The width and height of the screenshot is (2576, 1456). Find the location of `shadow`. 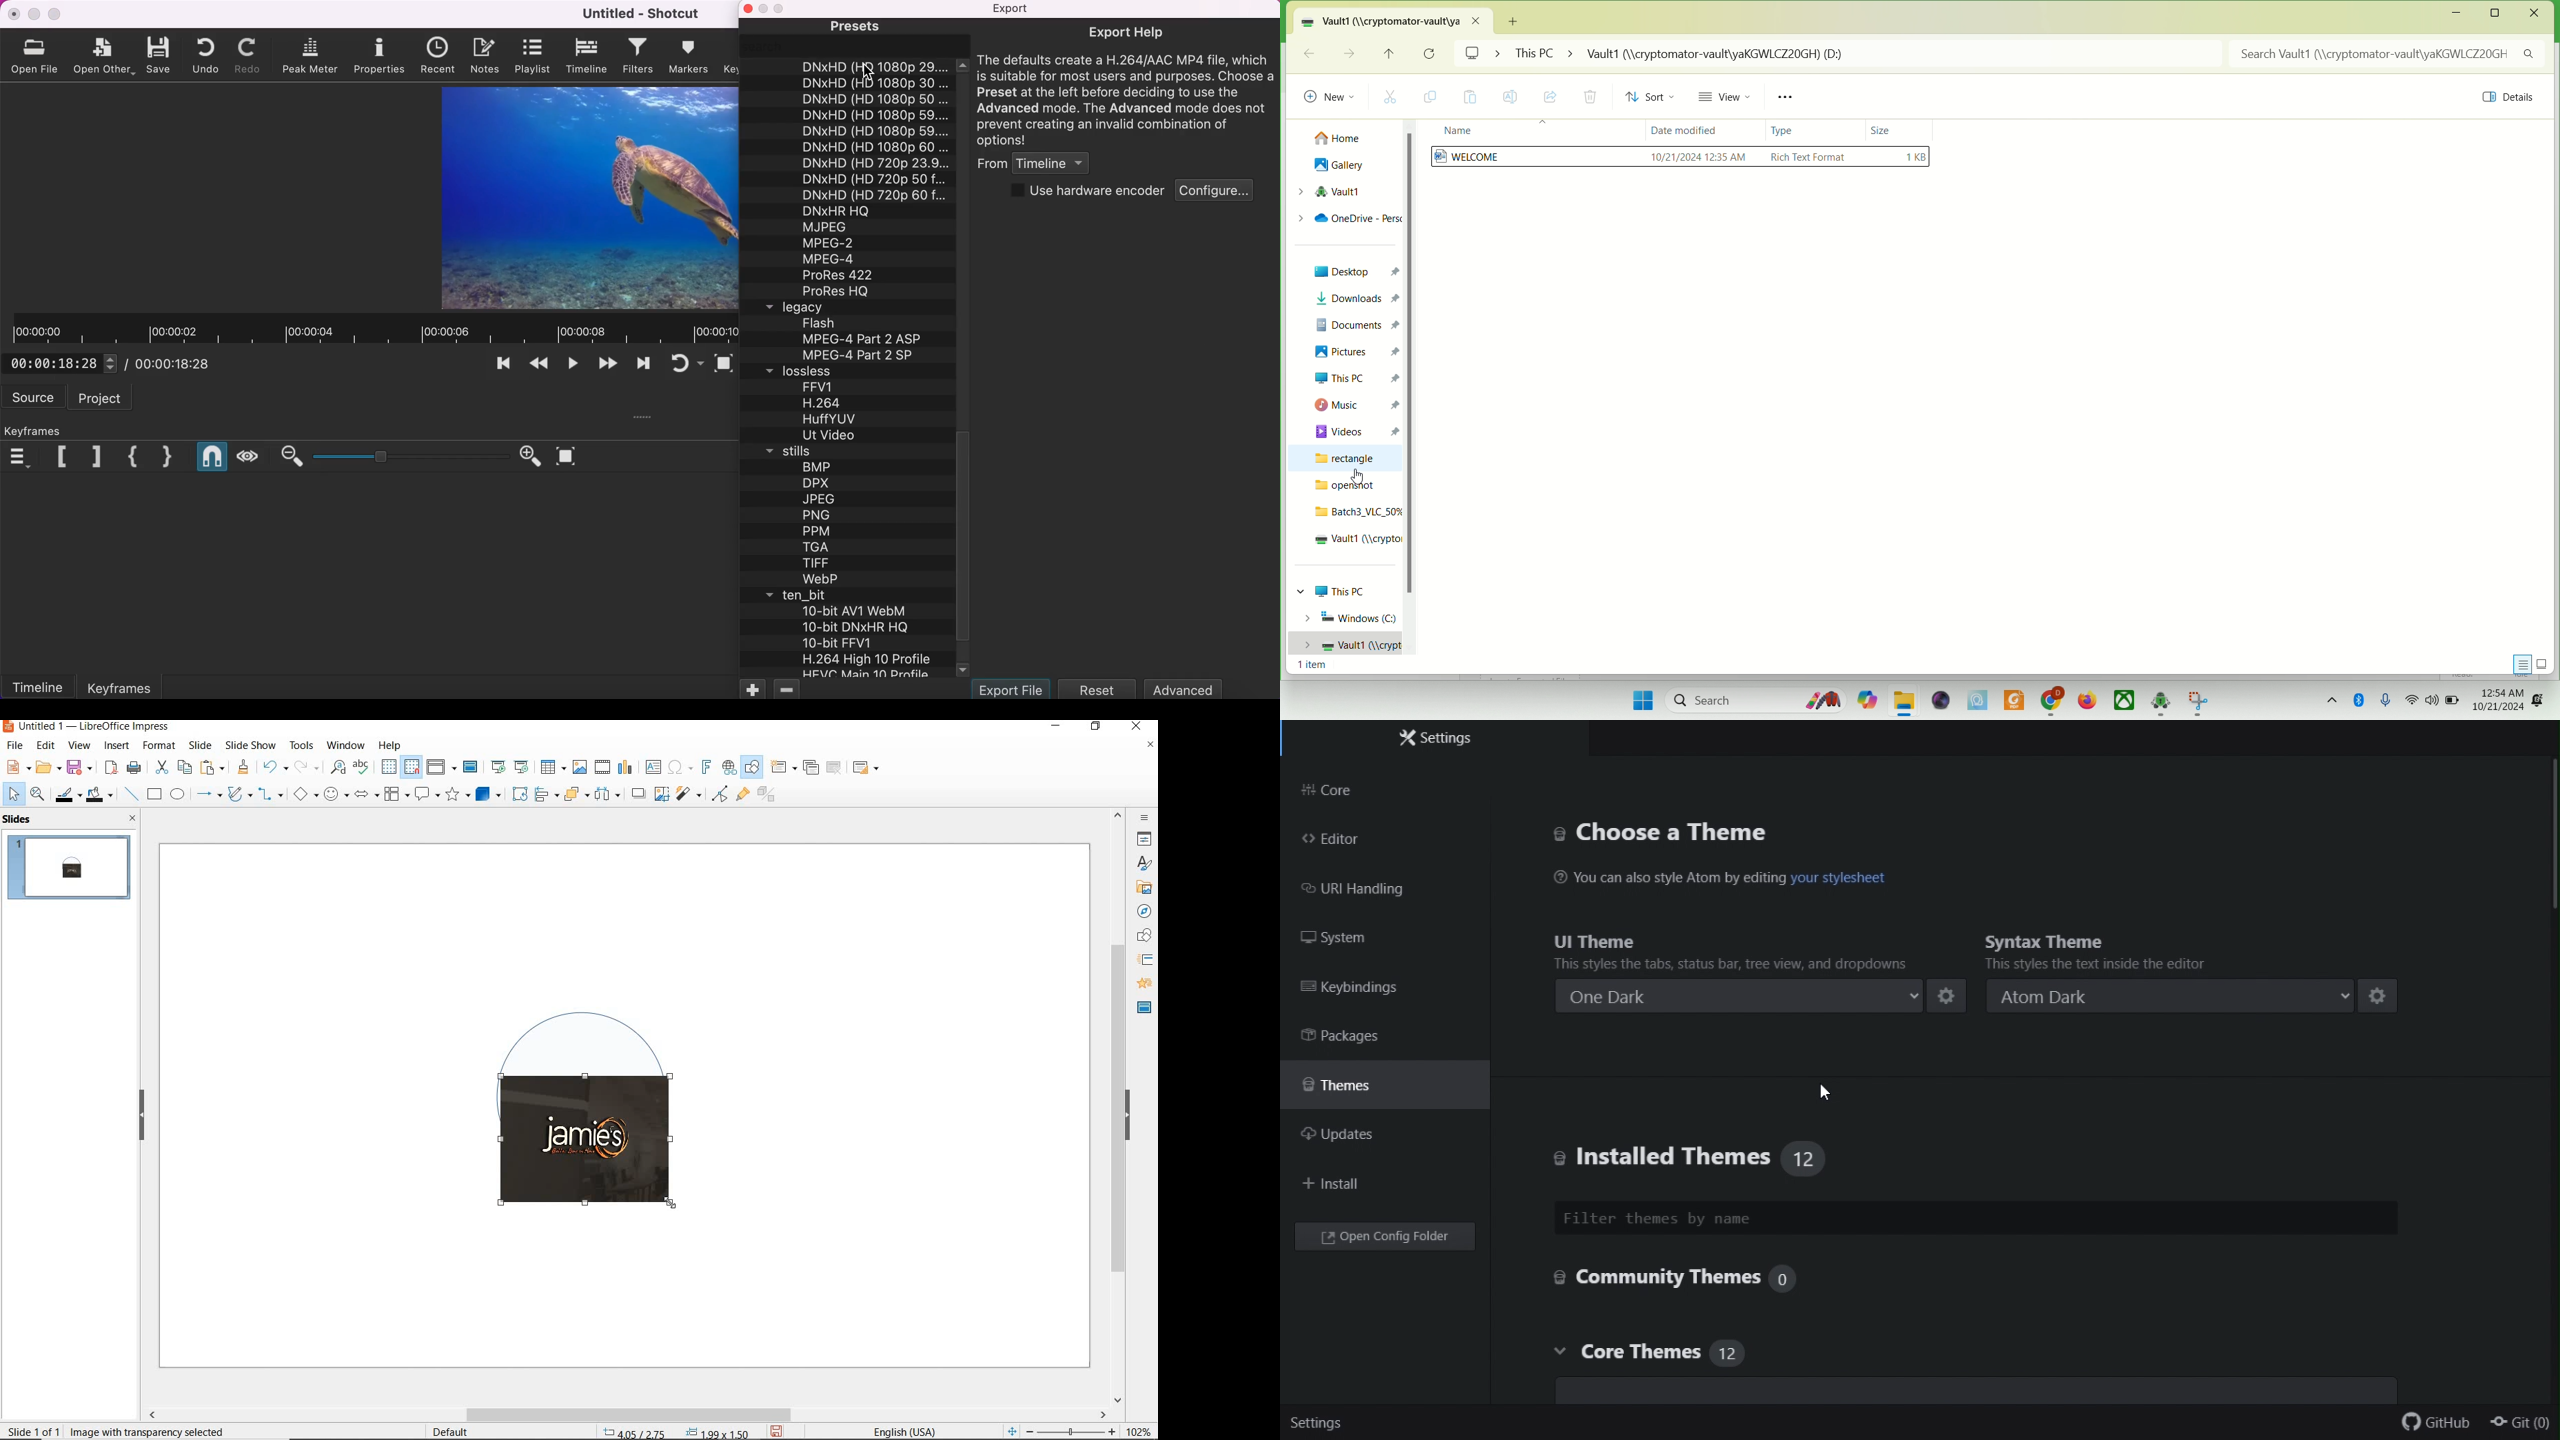

shadow is located at coordinates (638, 792).